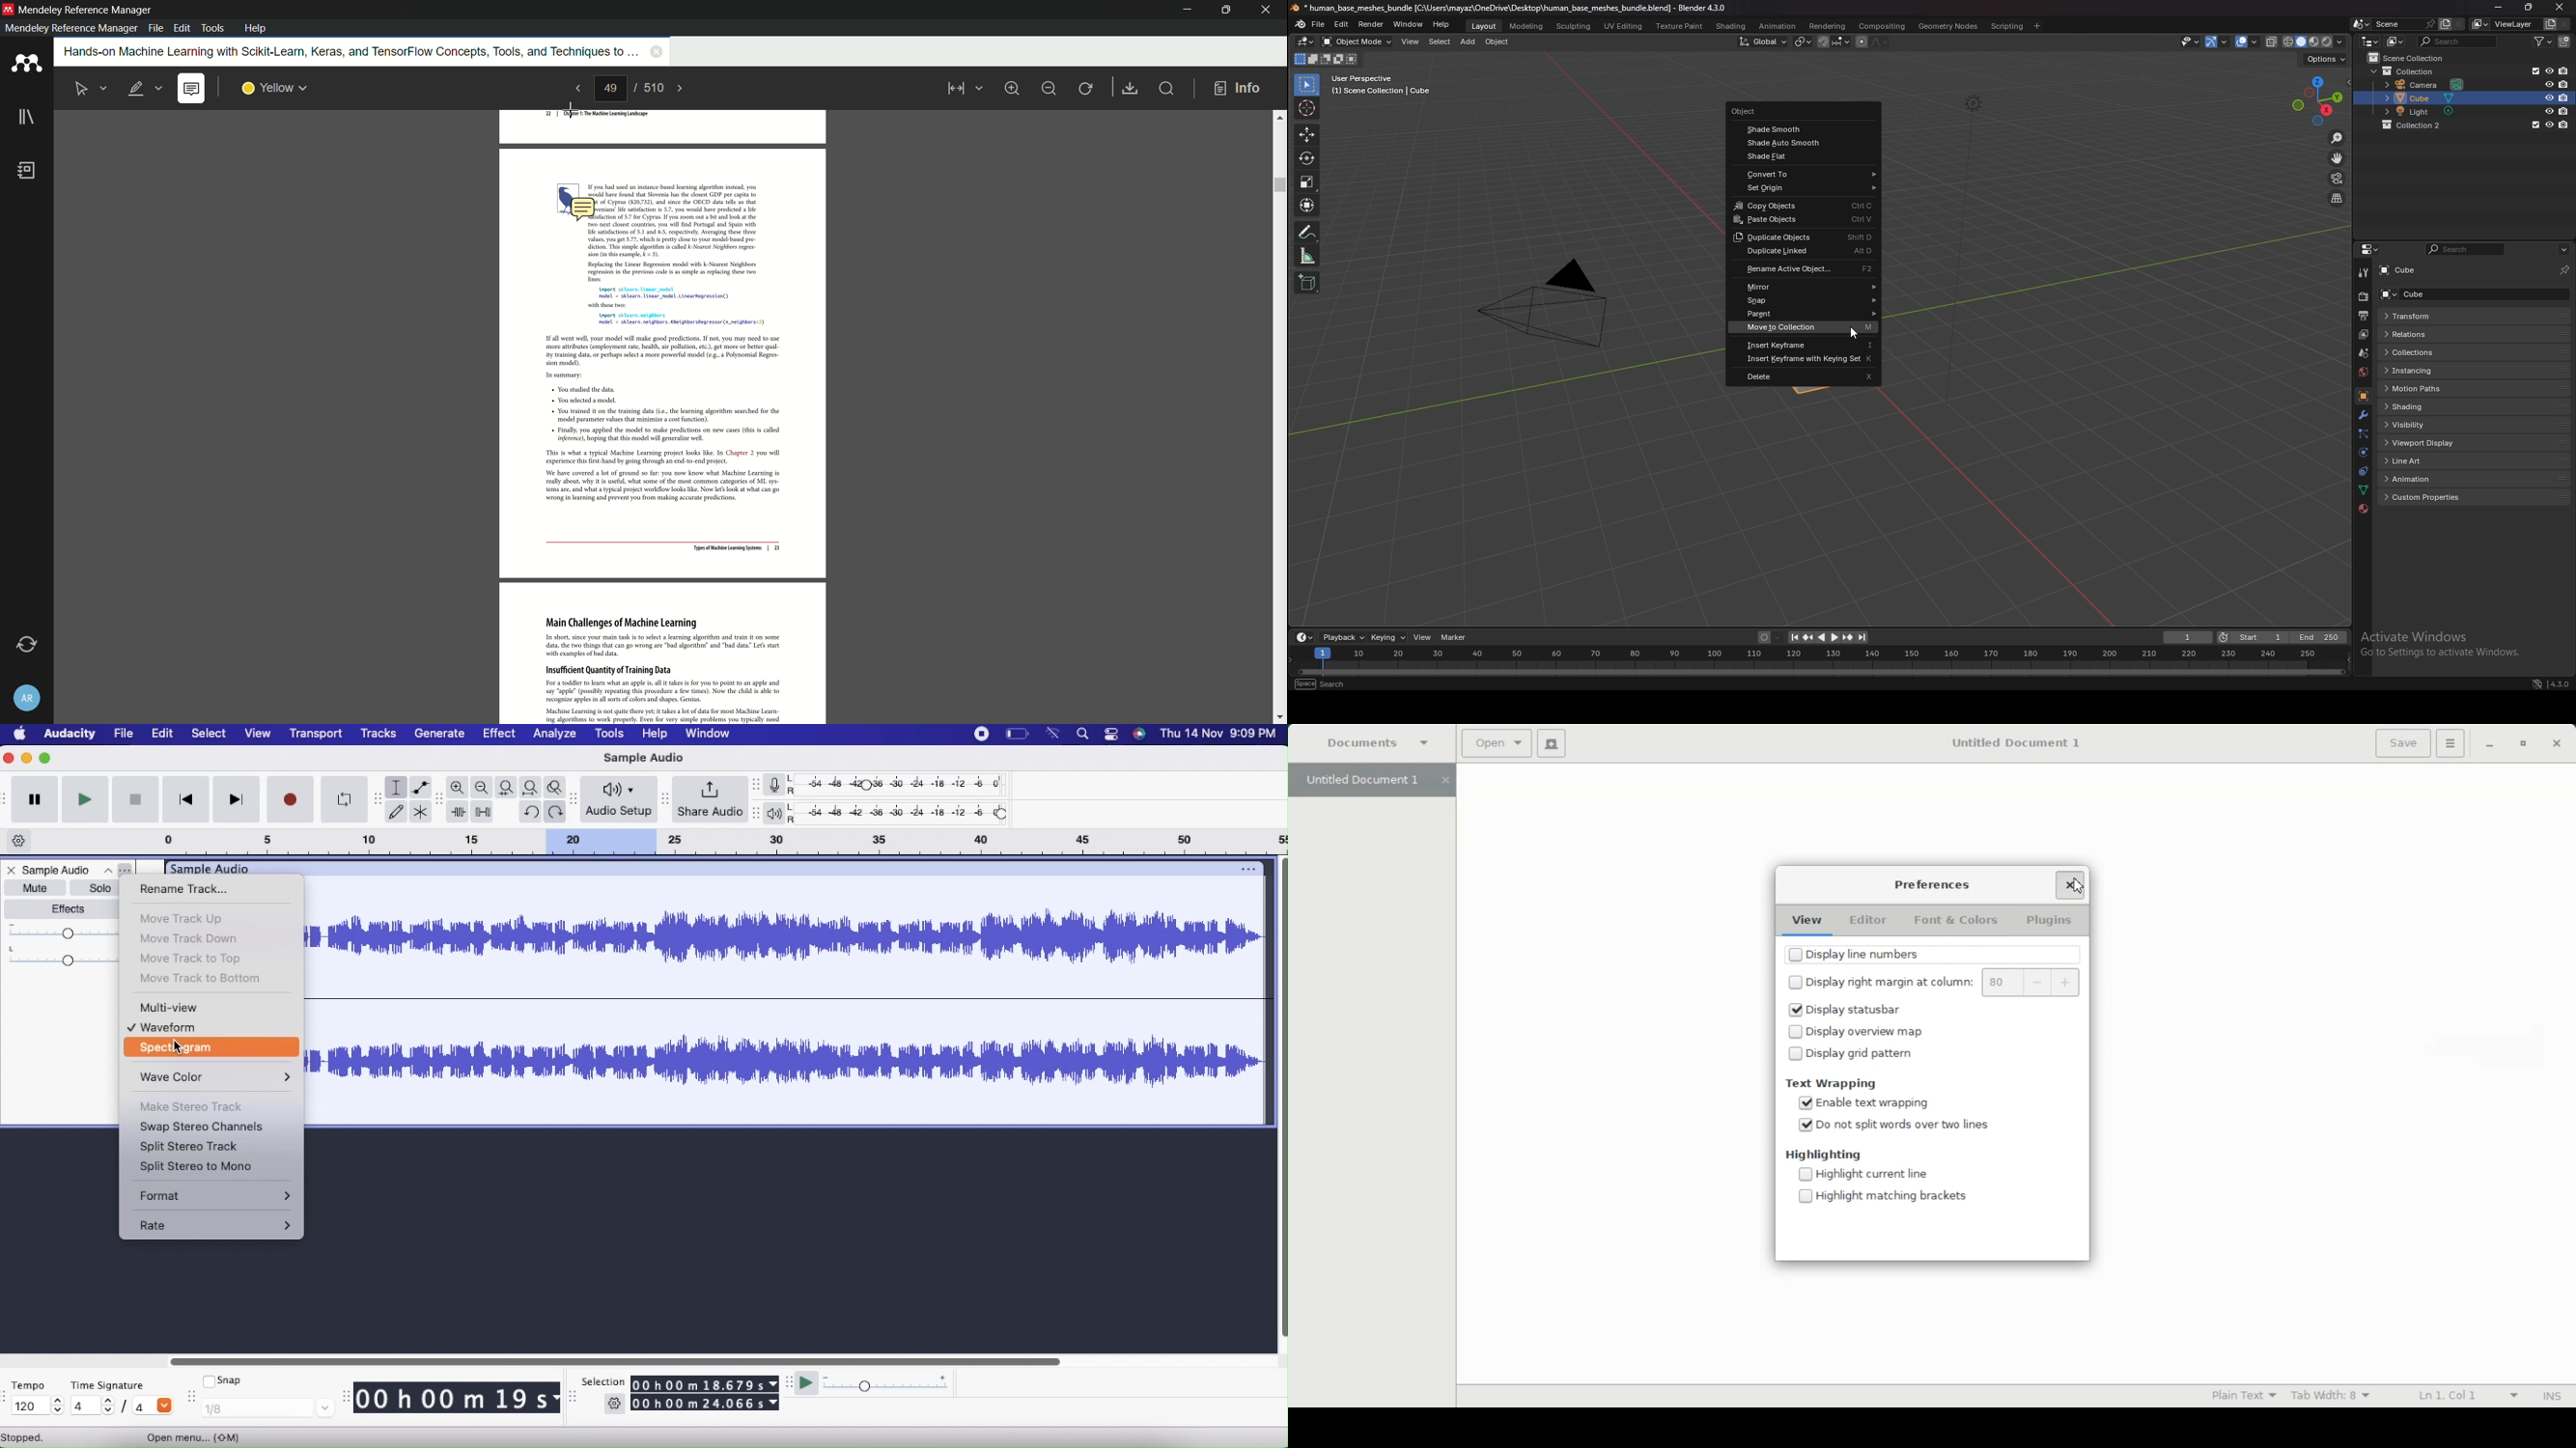 The width and height of the screenshot is (2576, 1456). Describe the element at coordinates (706, 1402) in the screenshot. I see `00 h 00 m 24.066 s` at that location.